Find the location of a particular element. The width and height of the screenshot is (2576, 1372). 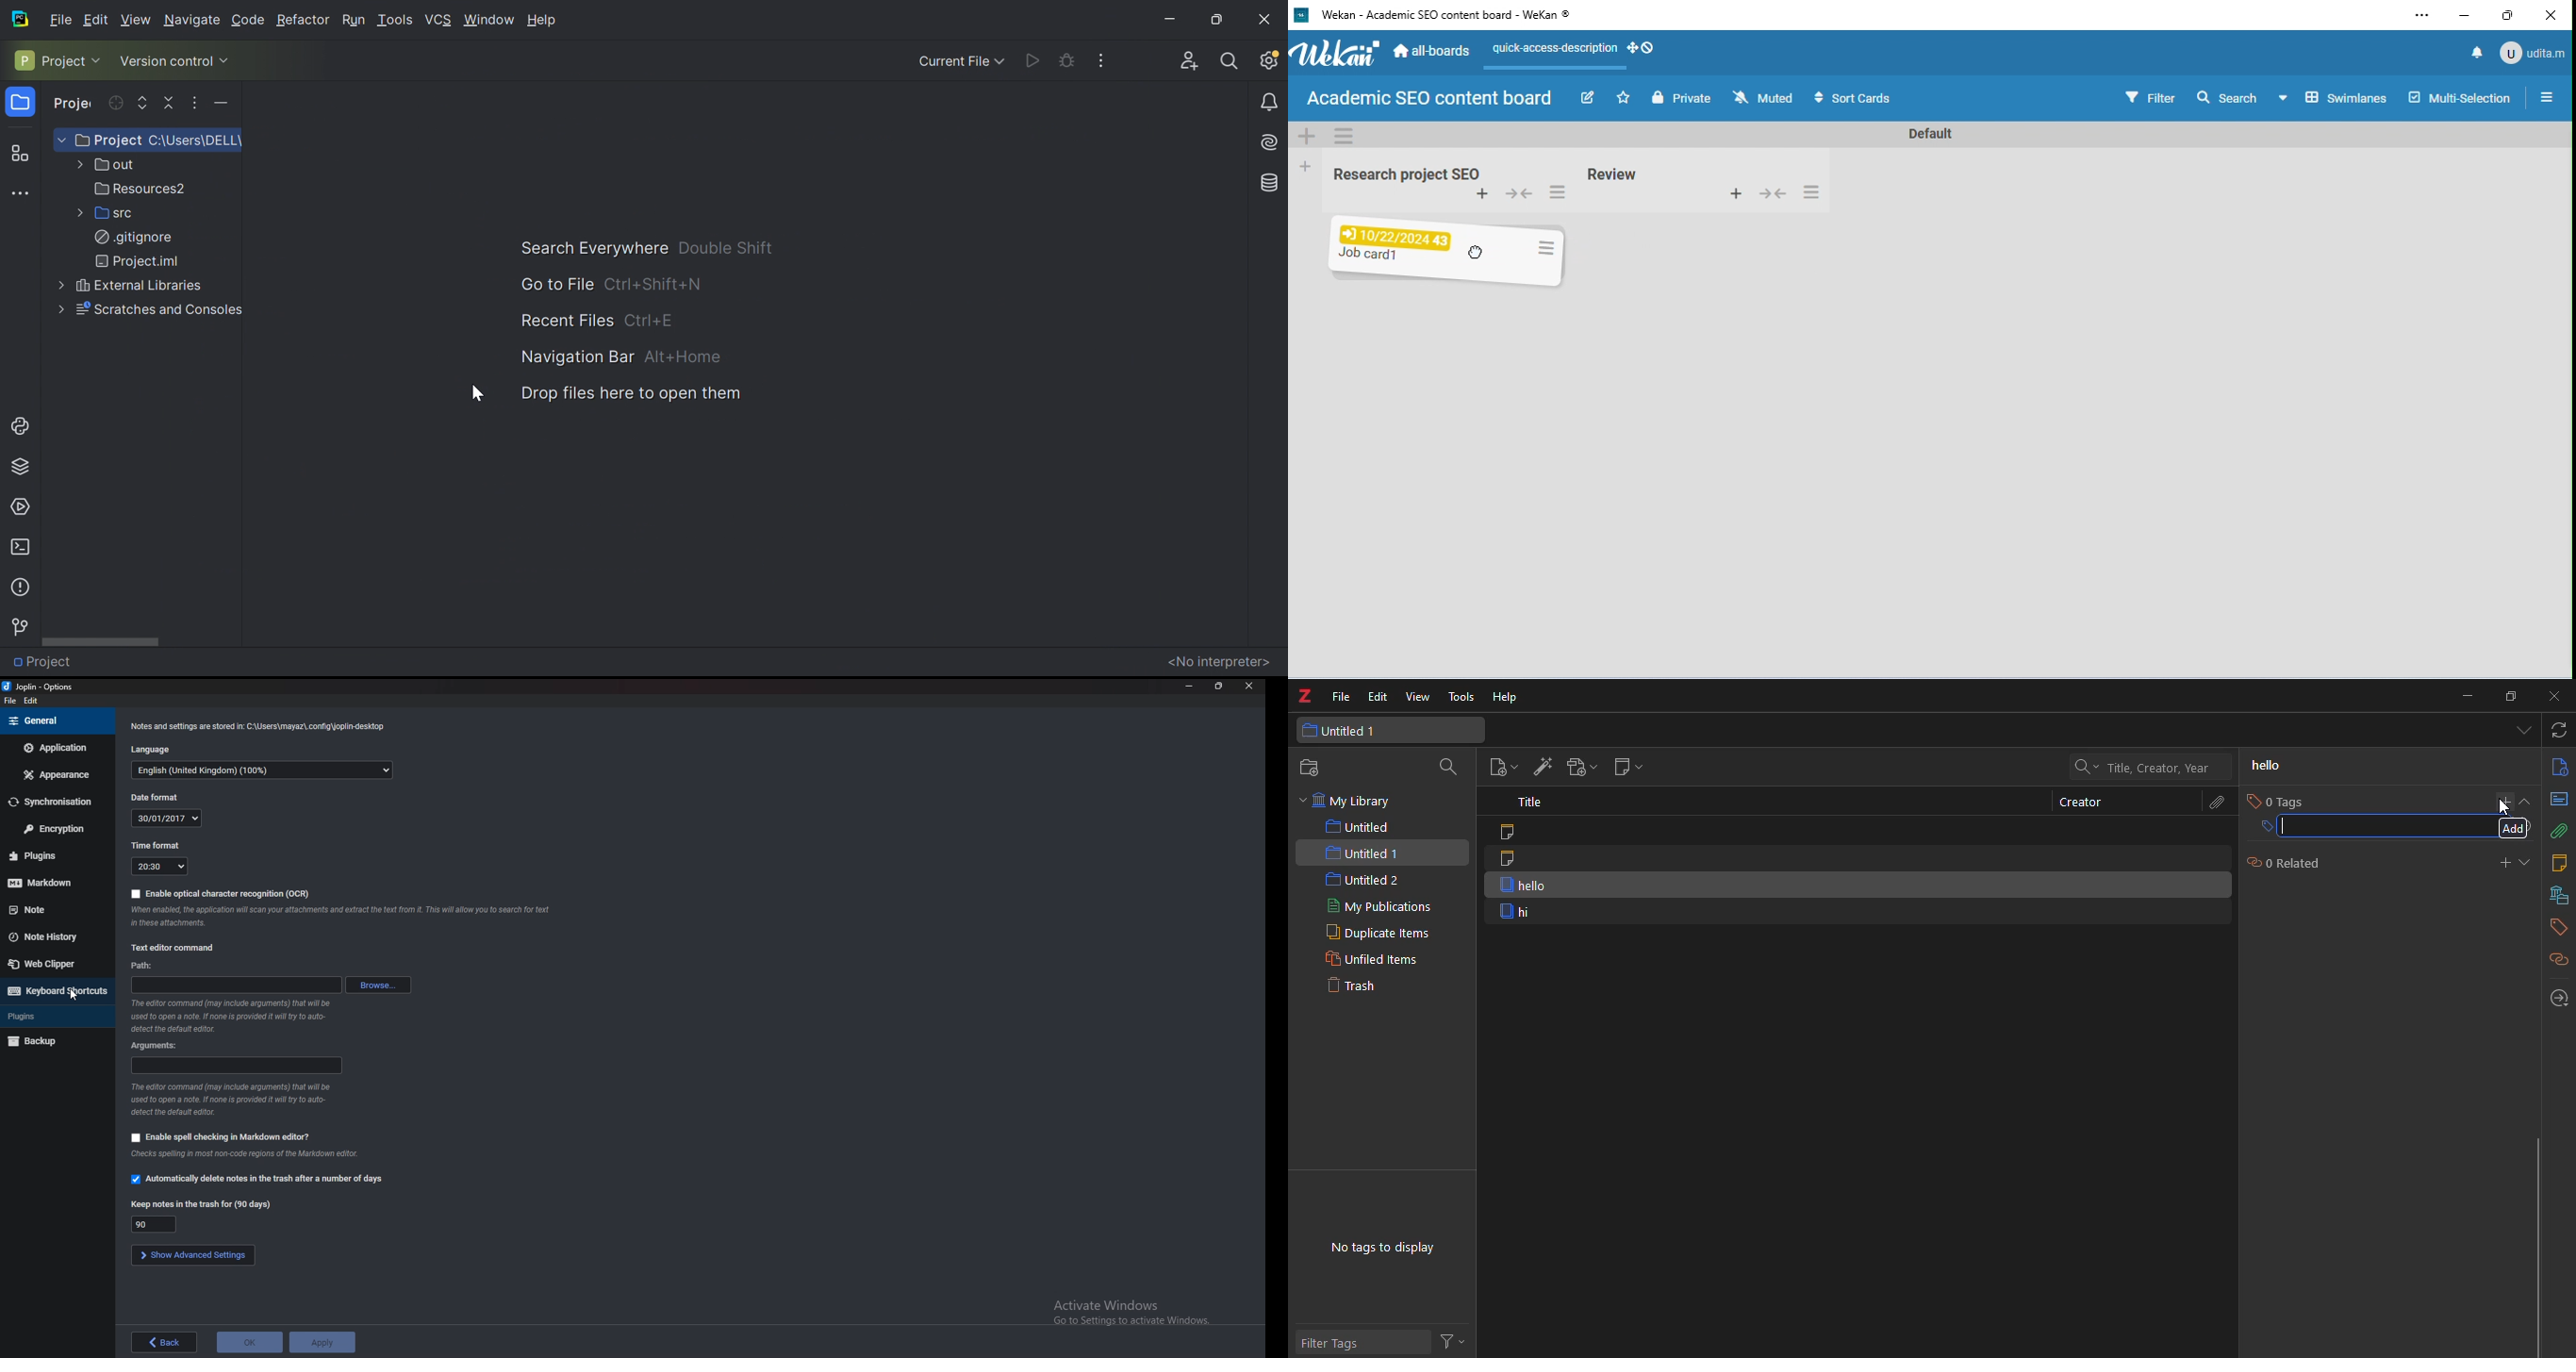

edit is located at coordinates (1591, 100).